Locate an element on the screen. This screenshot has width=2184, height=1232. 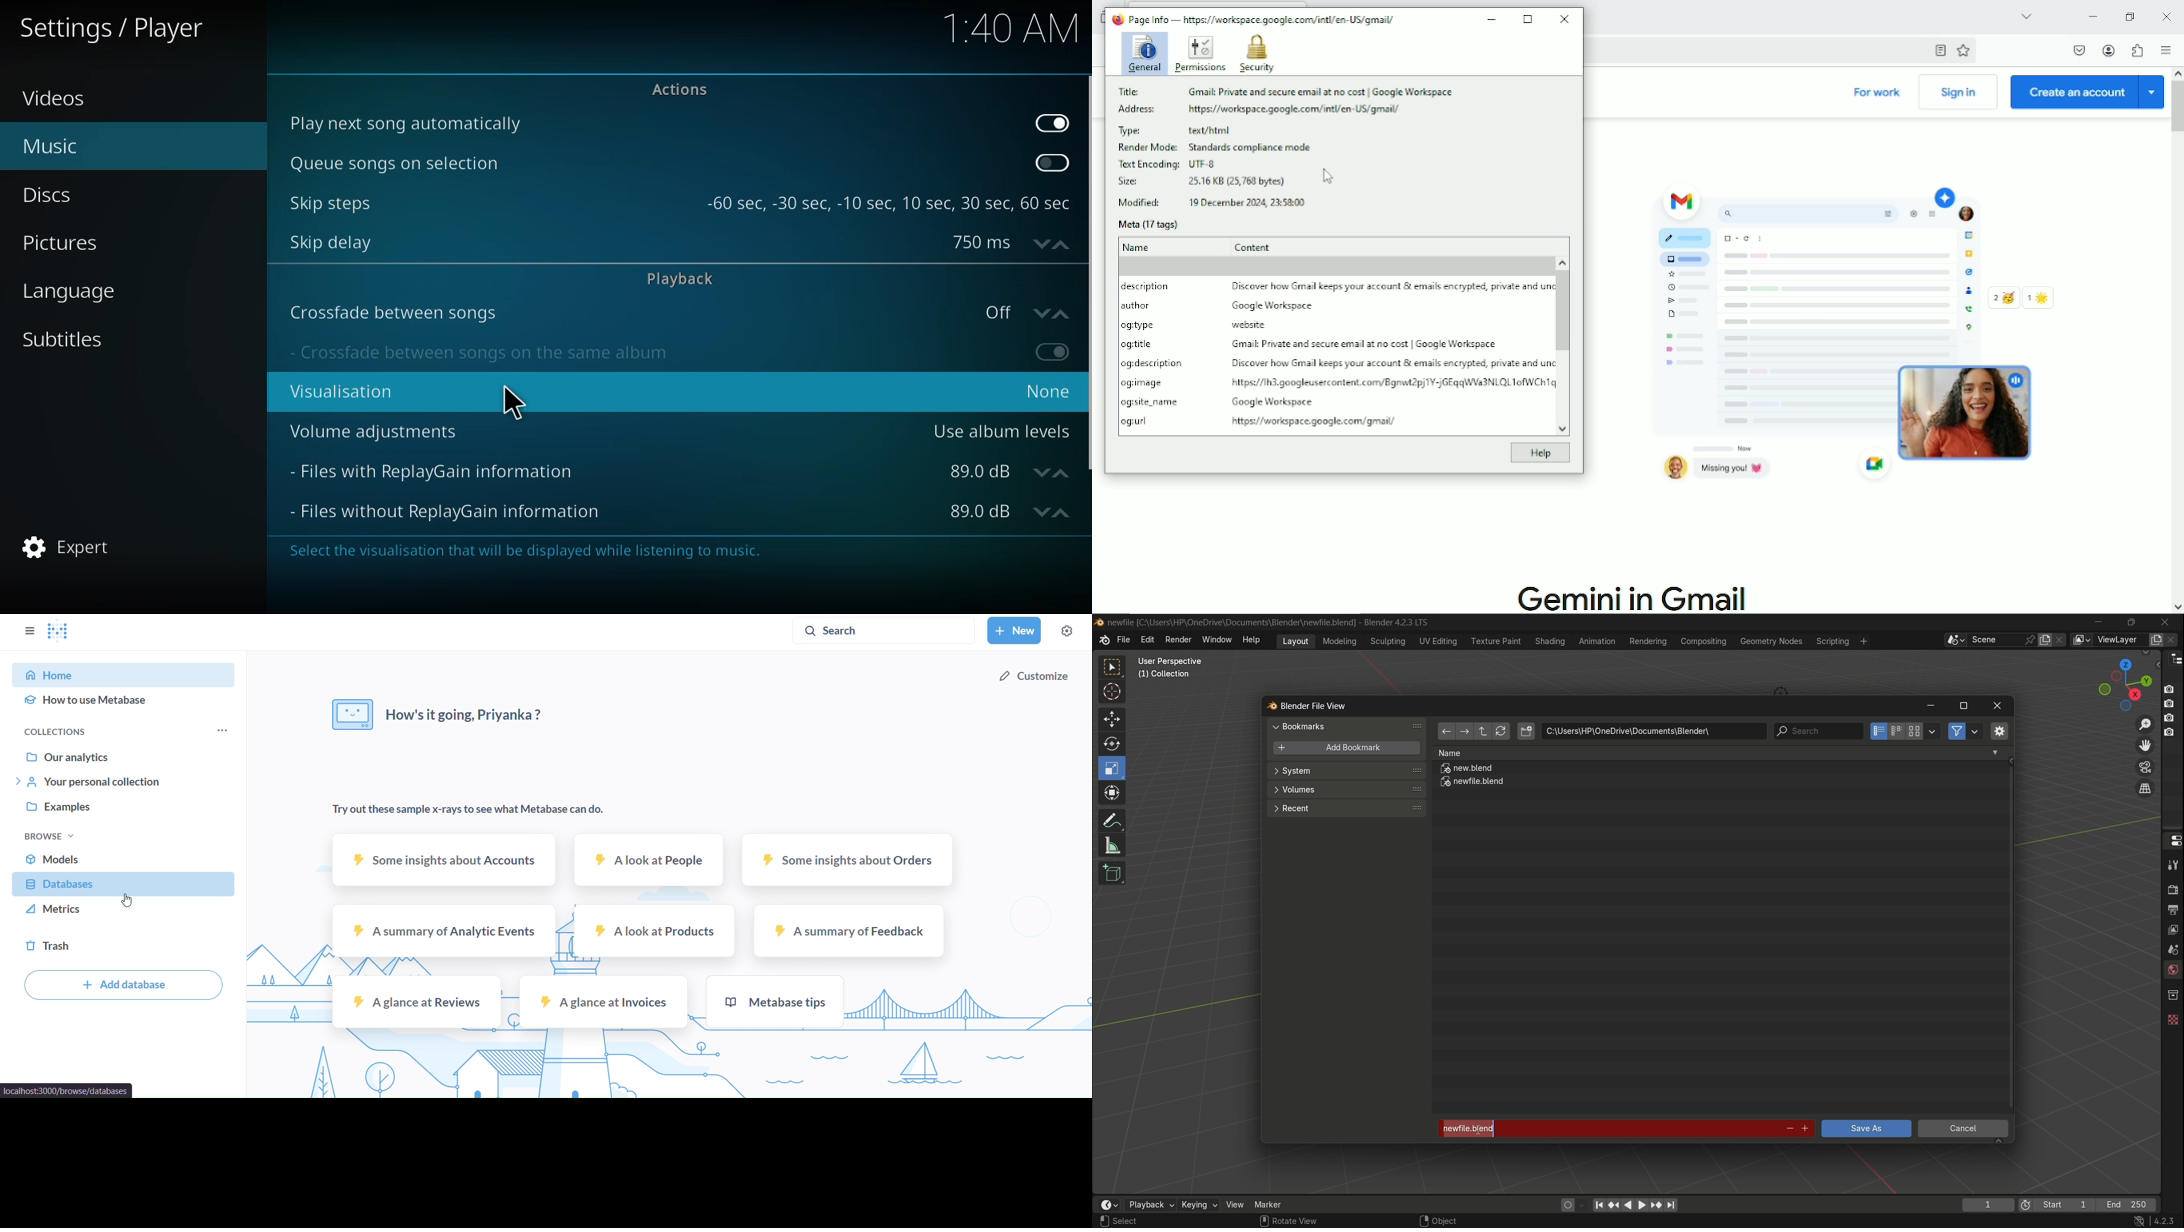
trash is located at coordinates (125, 946).